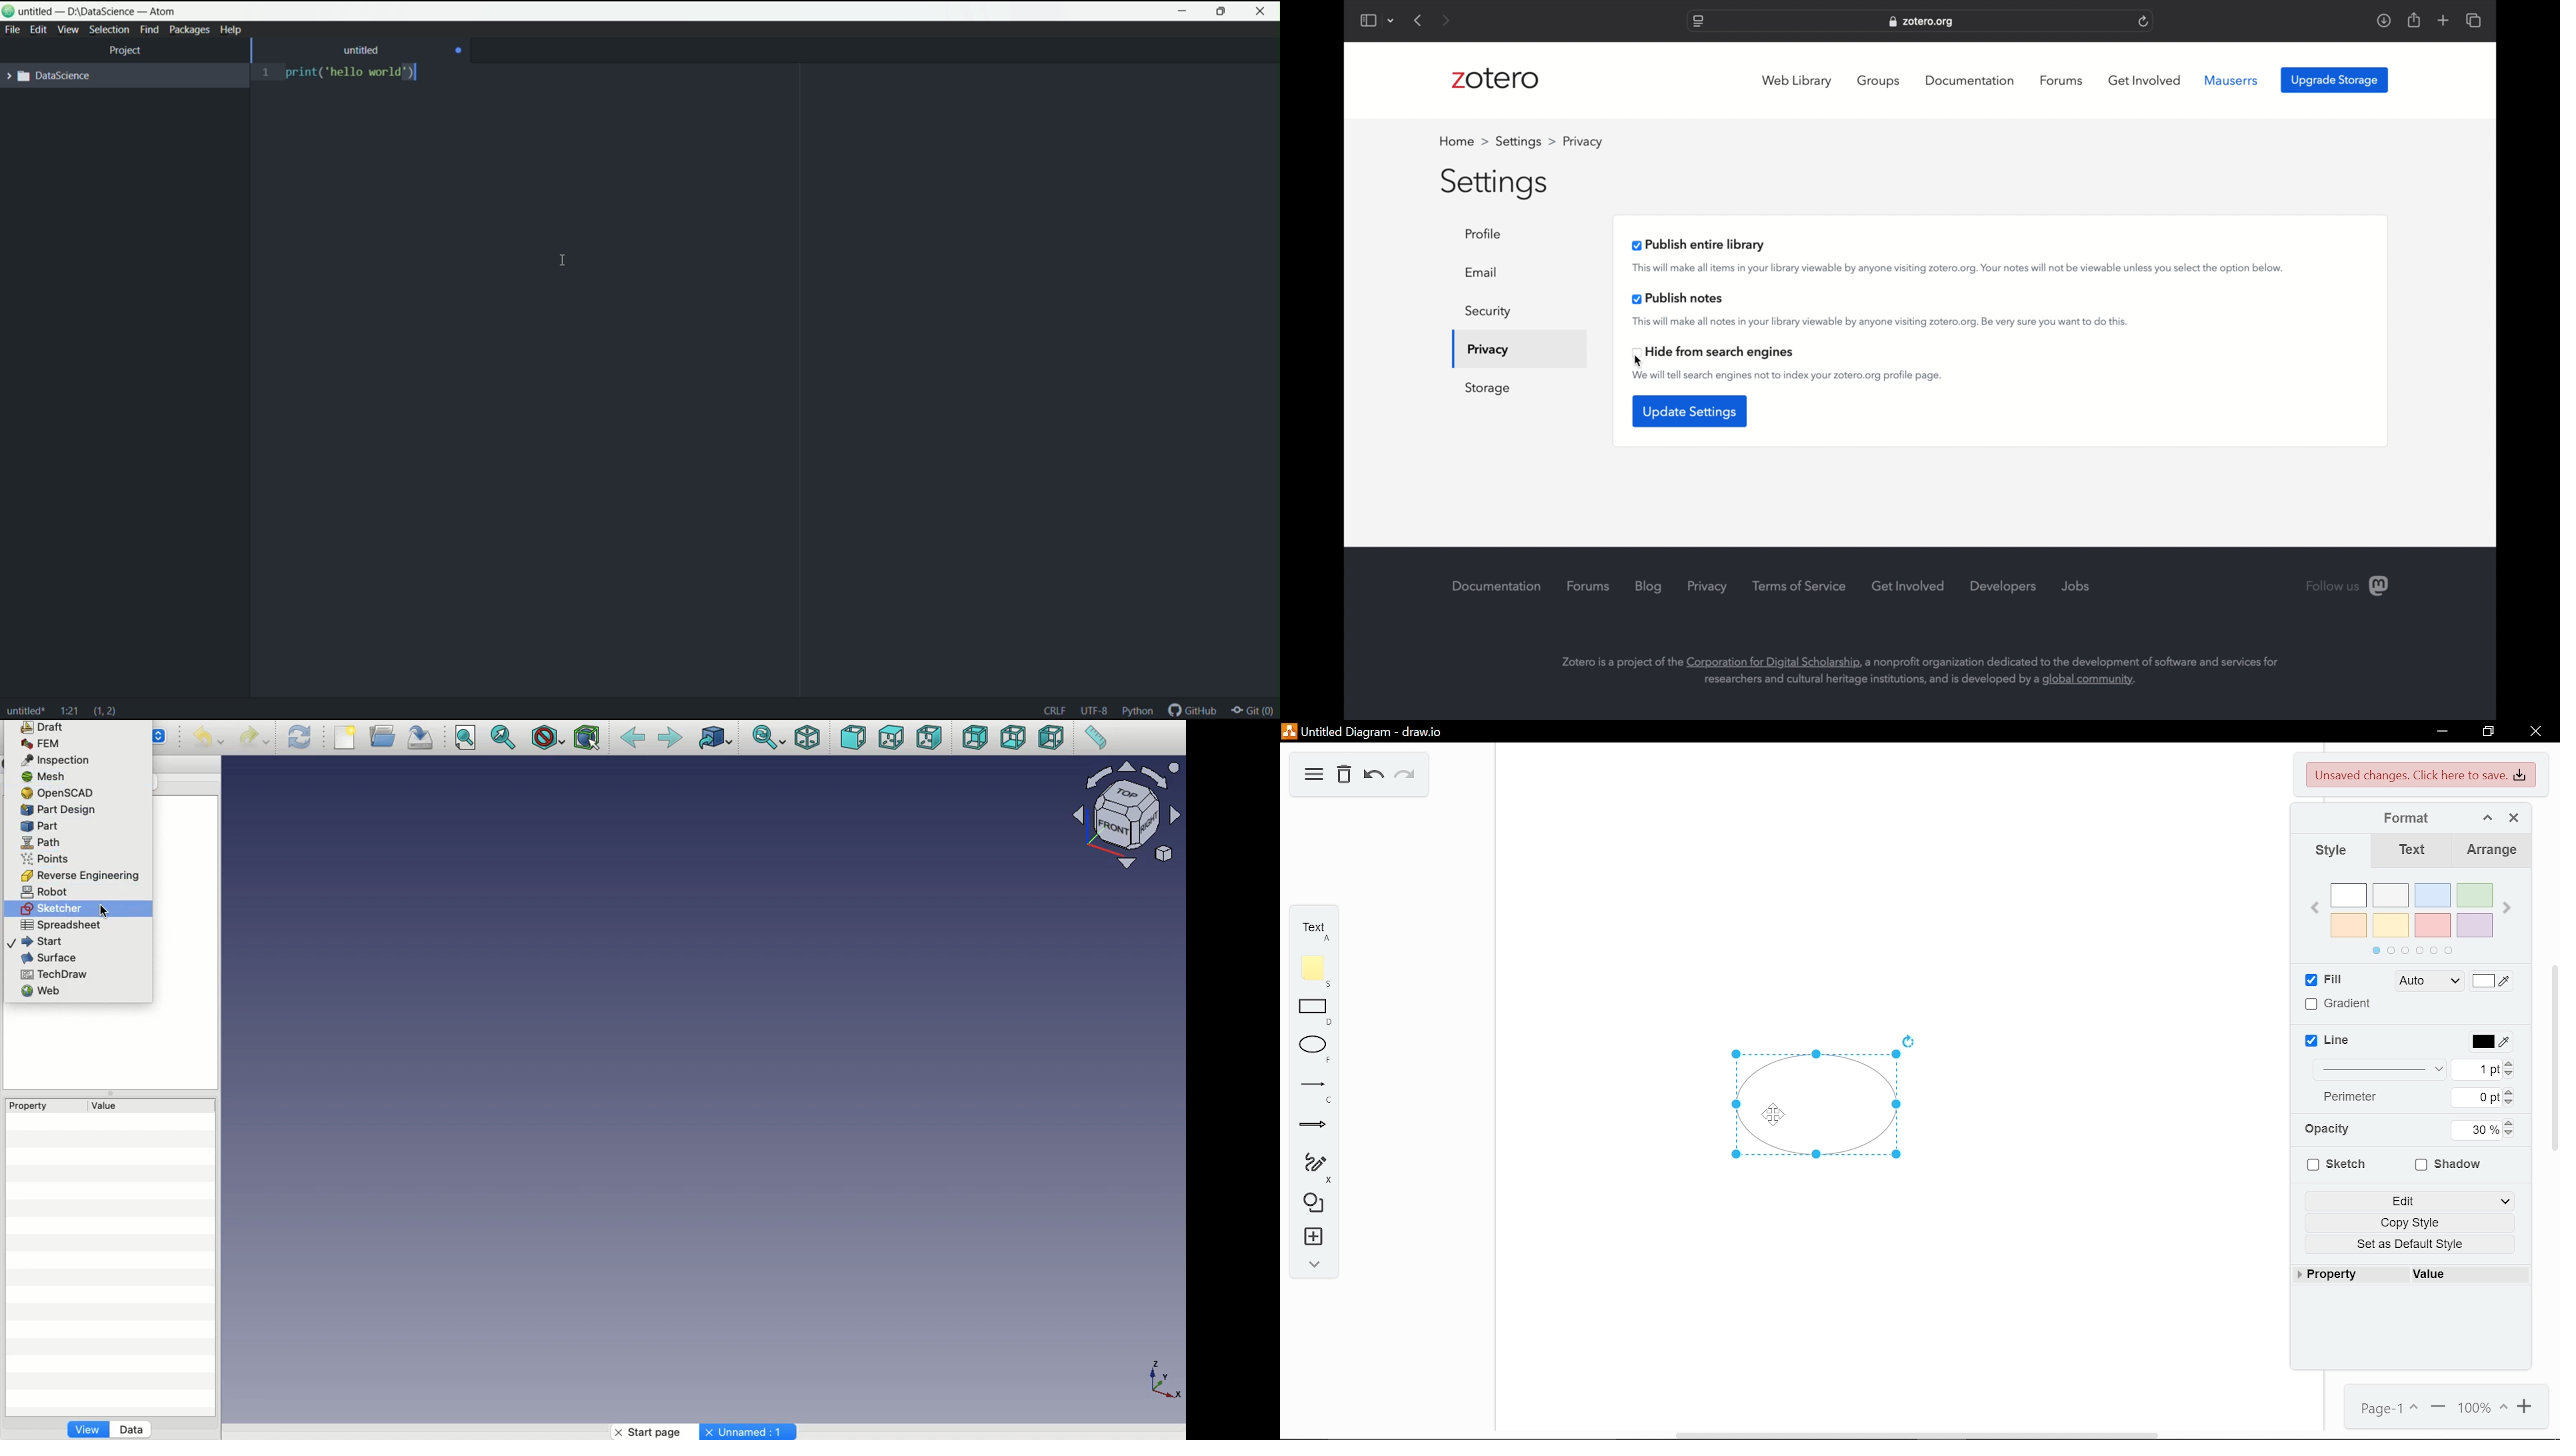  I want to click on developers, so click(2003, 587).